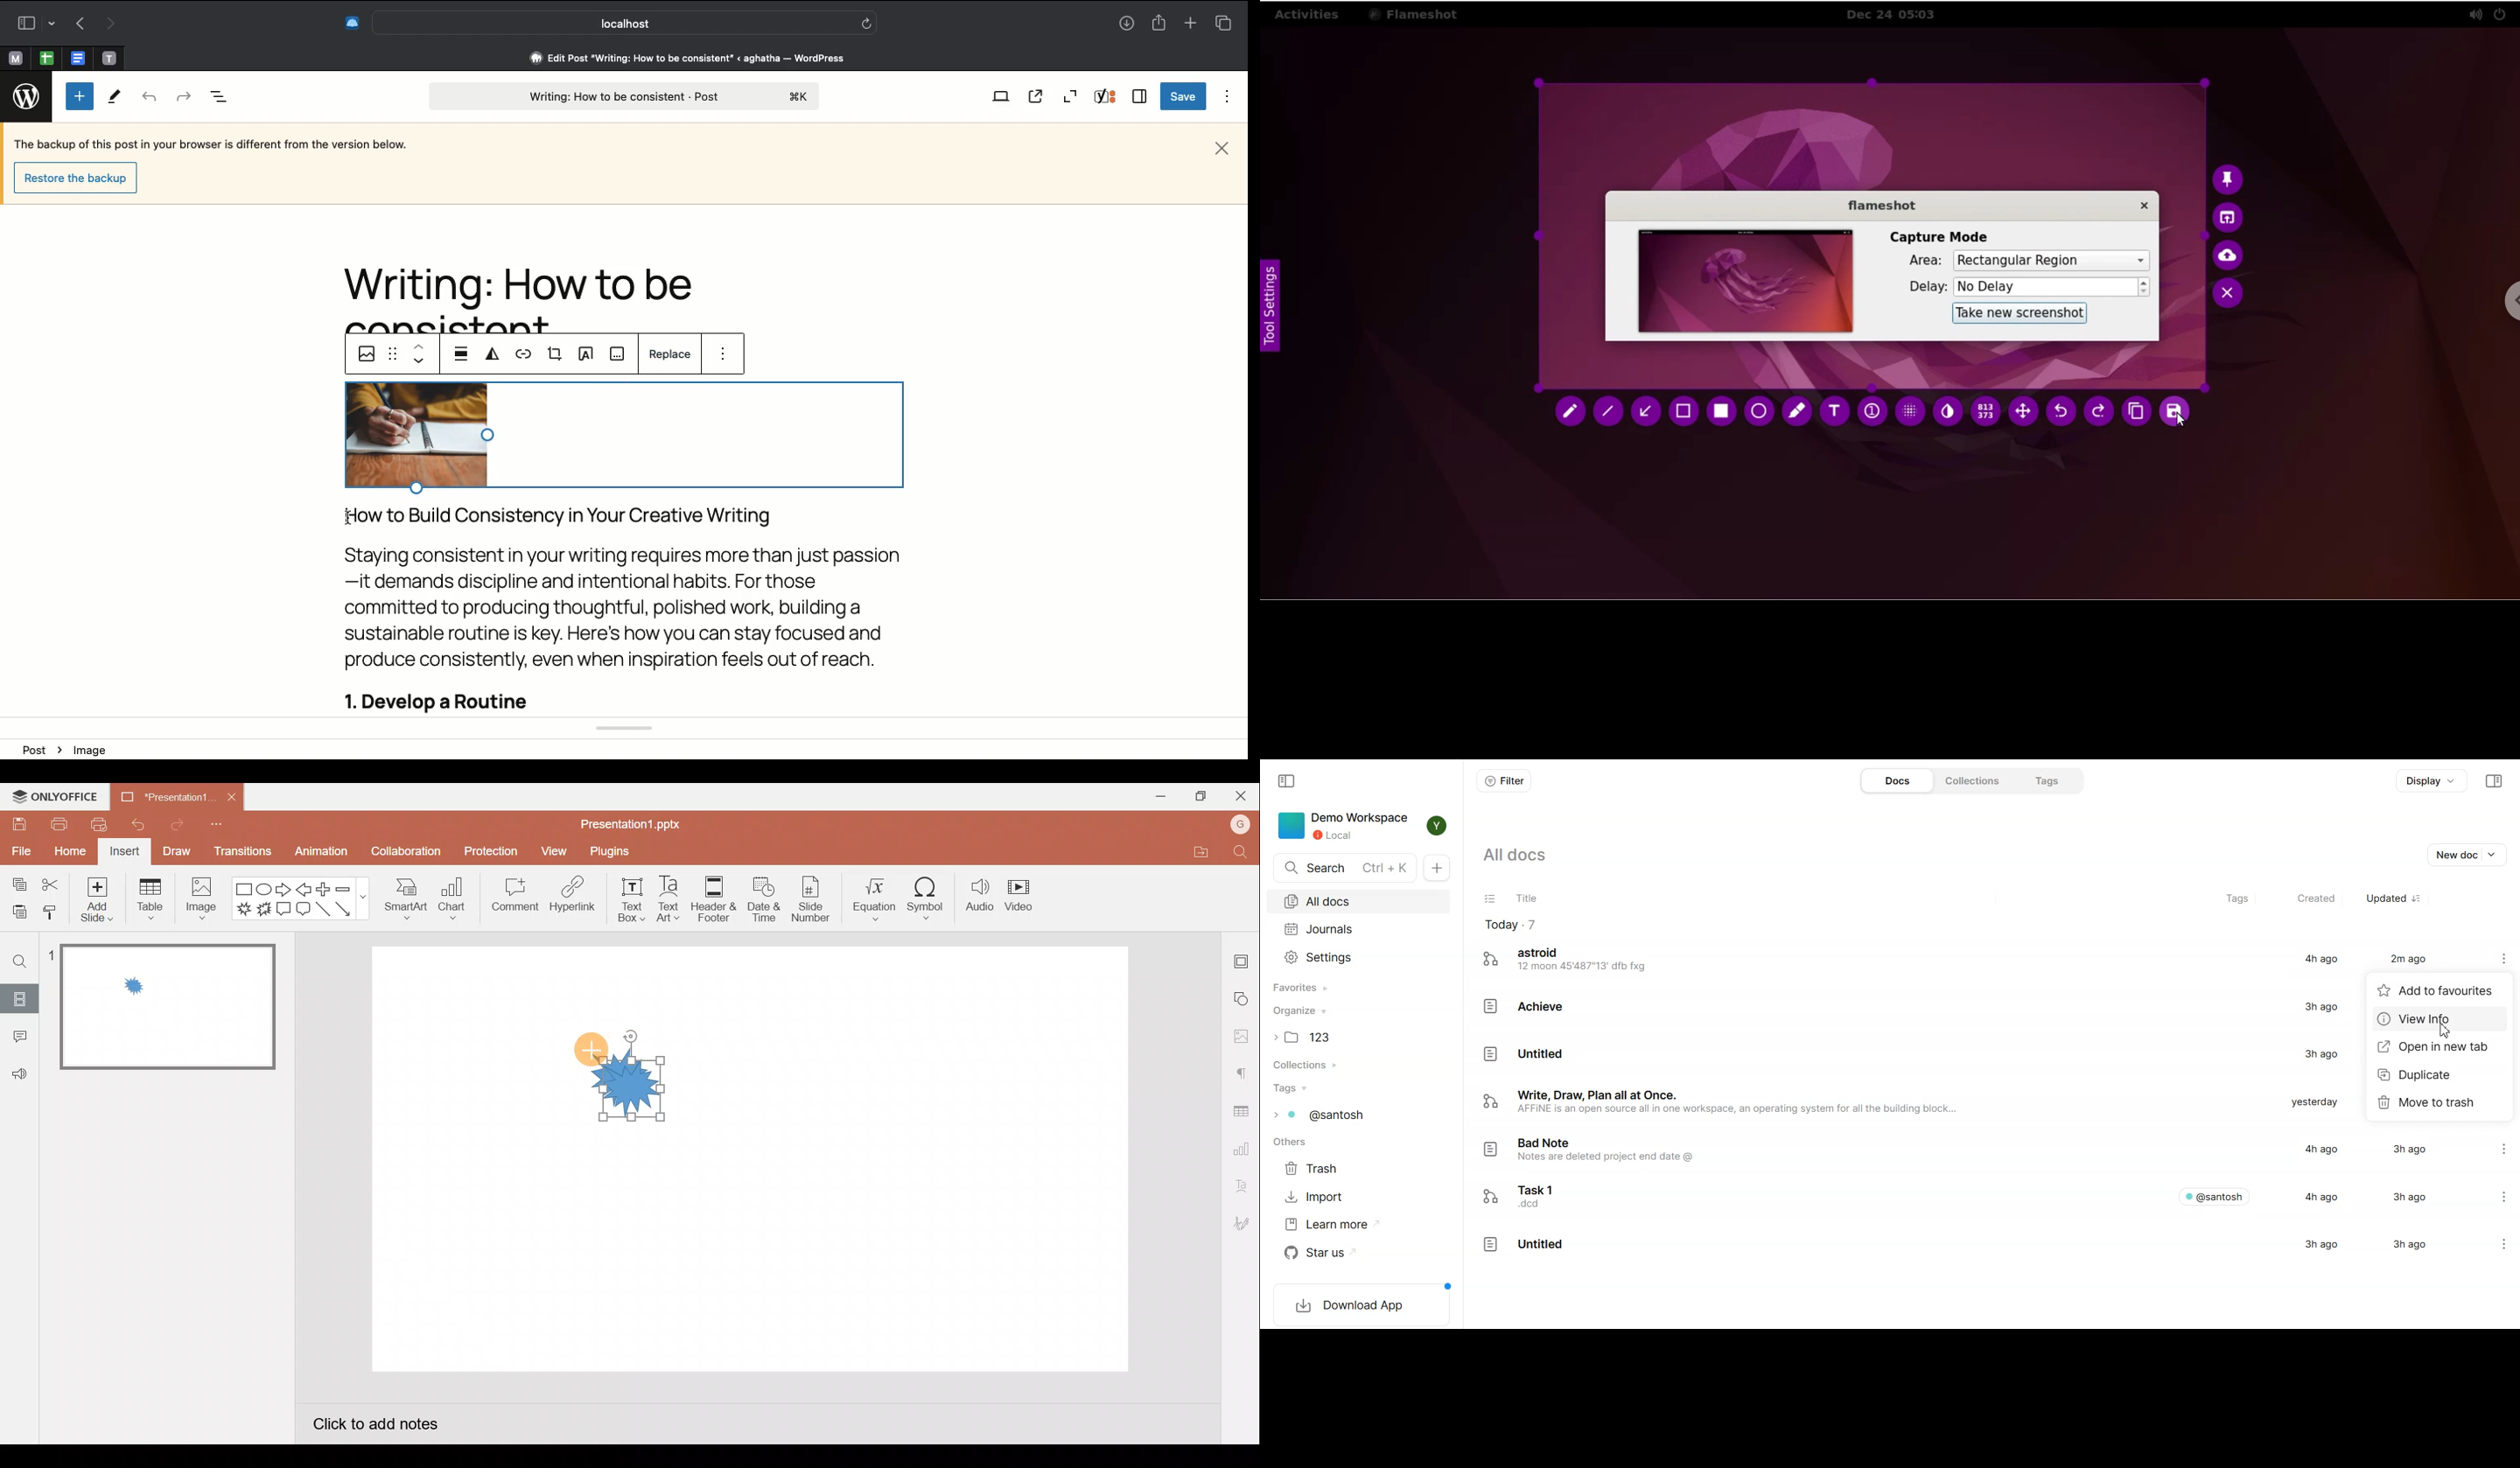 The height and width of the screenshot is (1484, 2520). I want to click on Downloads, so click(1129, 23).